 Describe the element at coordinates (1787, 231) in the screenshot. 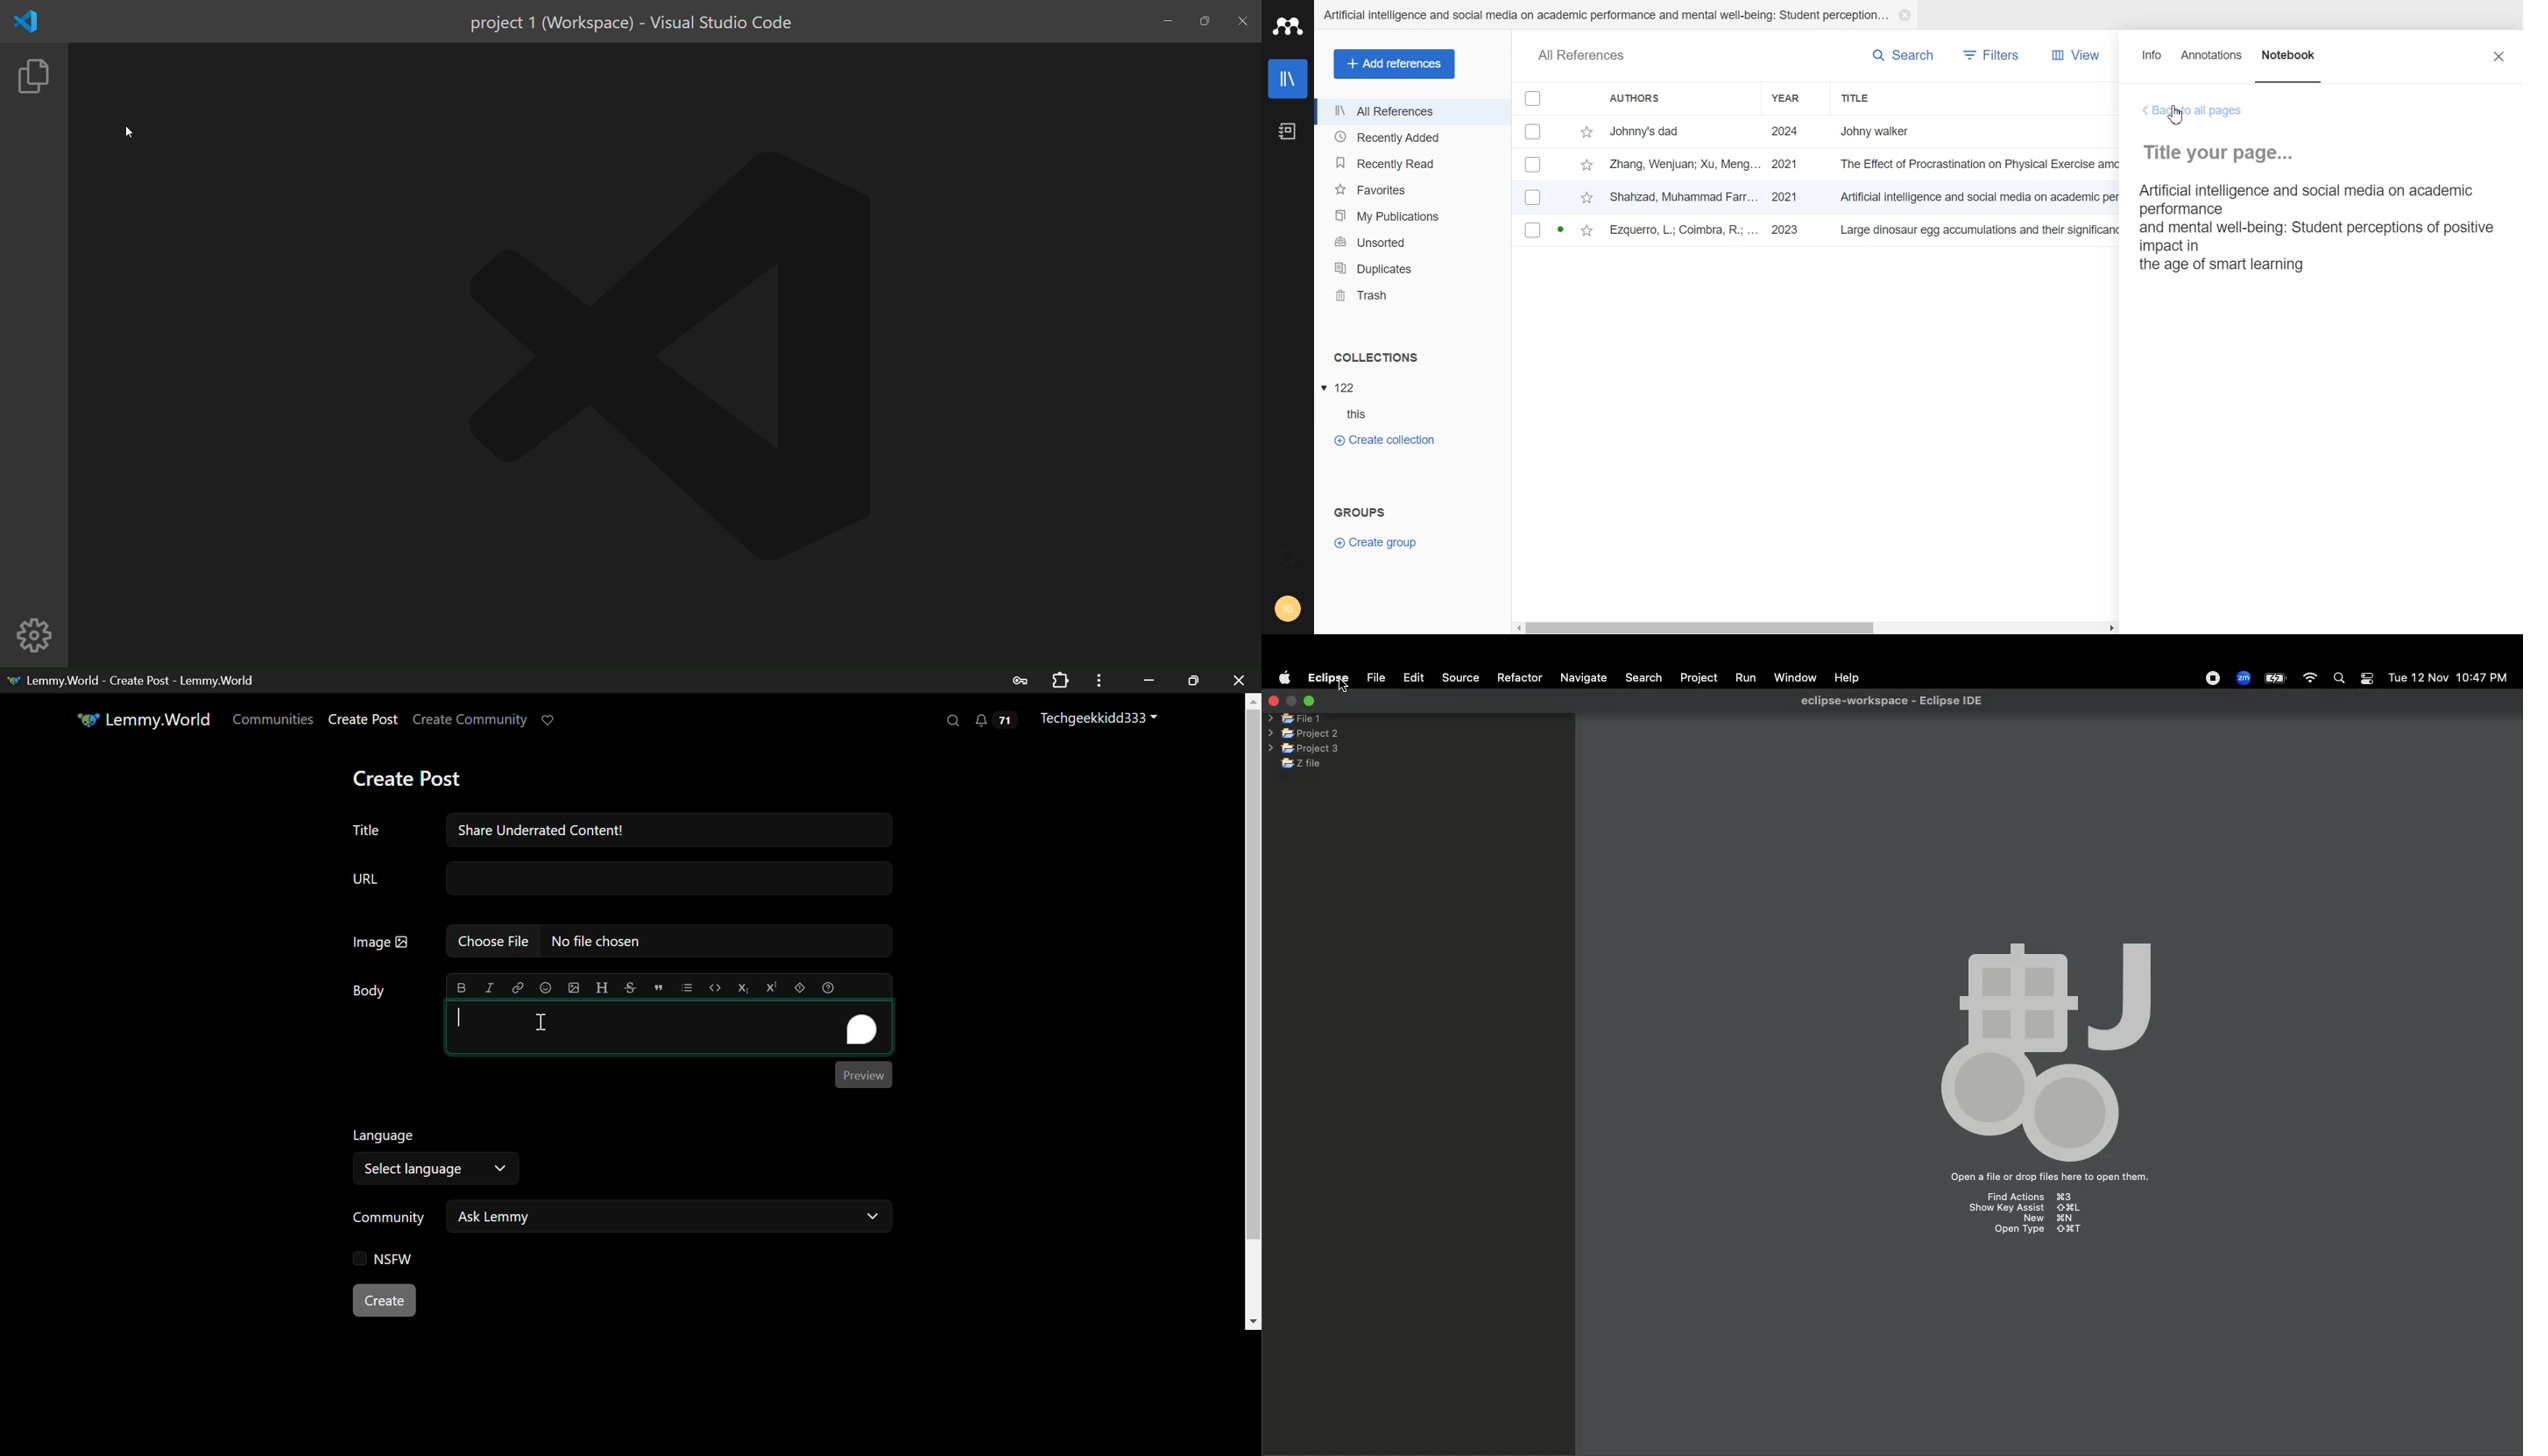

I see `2023` at that location.